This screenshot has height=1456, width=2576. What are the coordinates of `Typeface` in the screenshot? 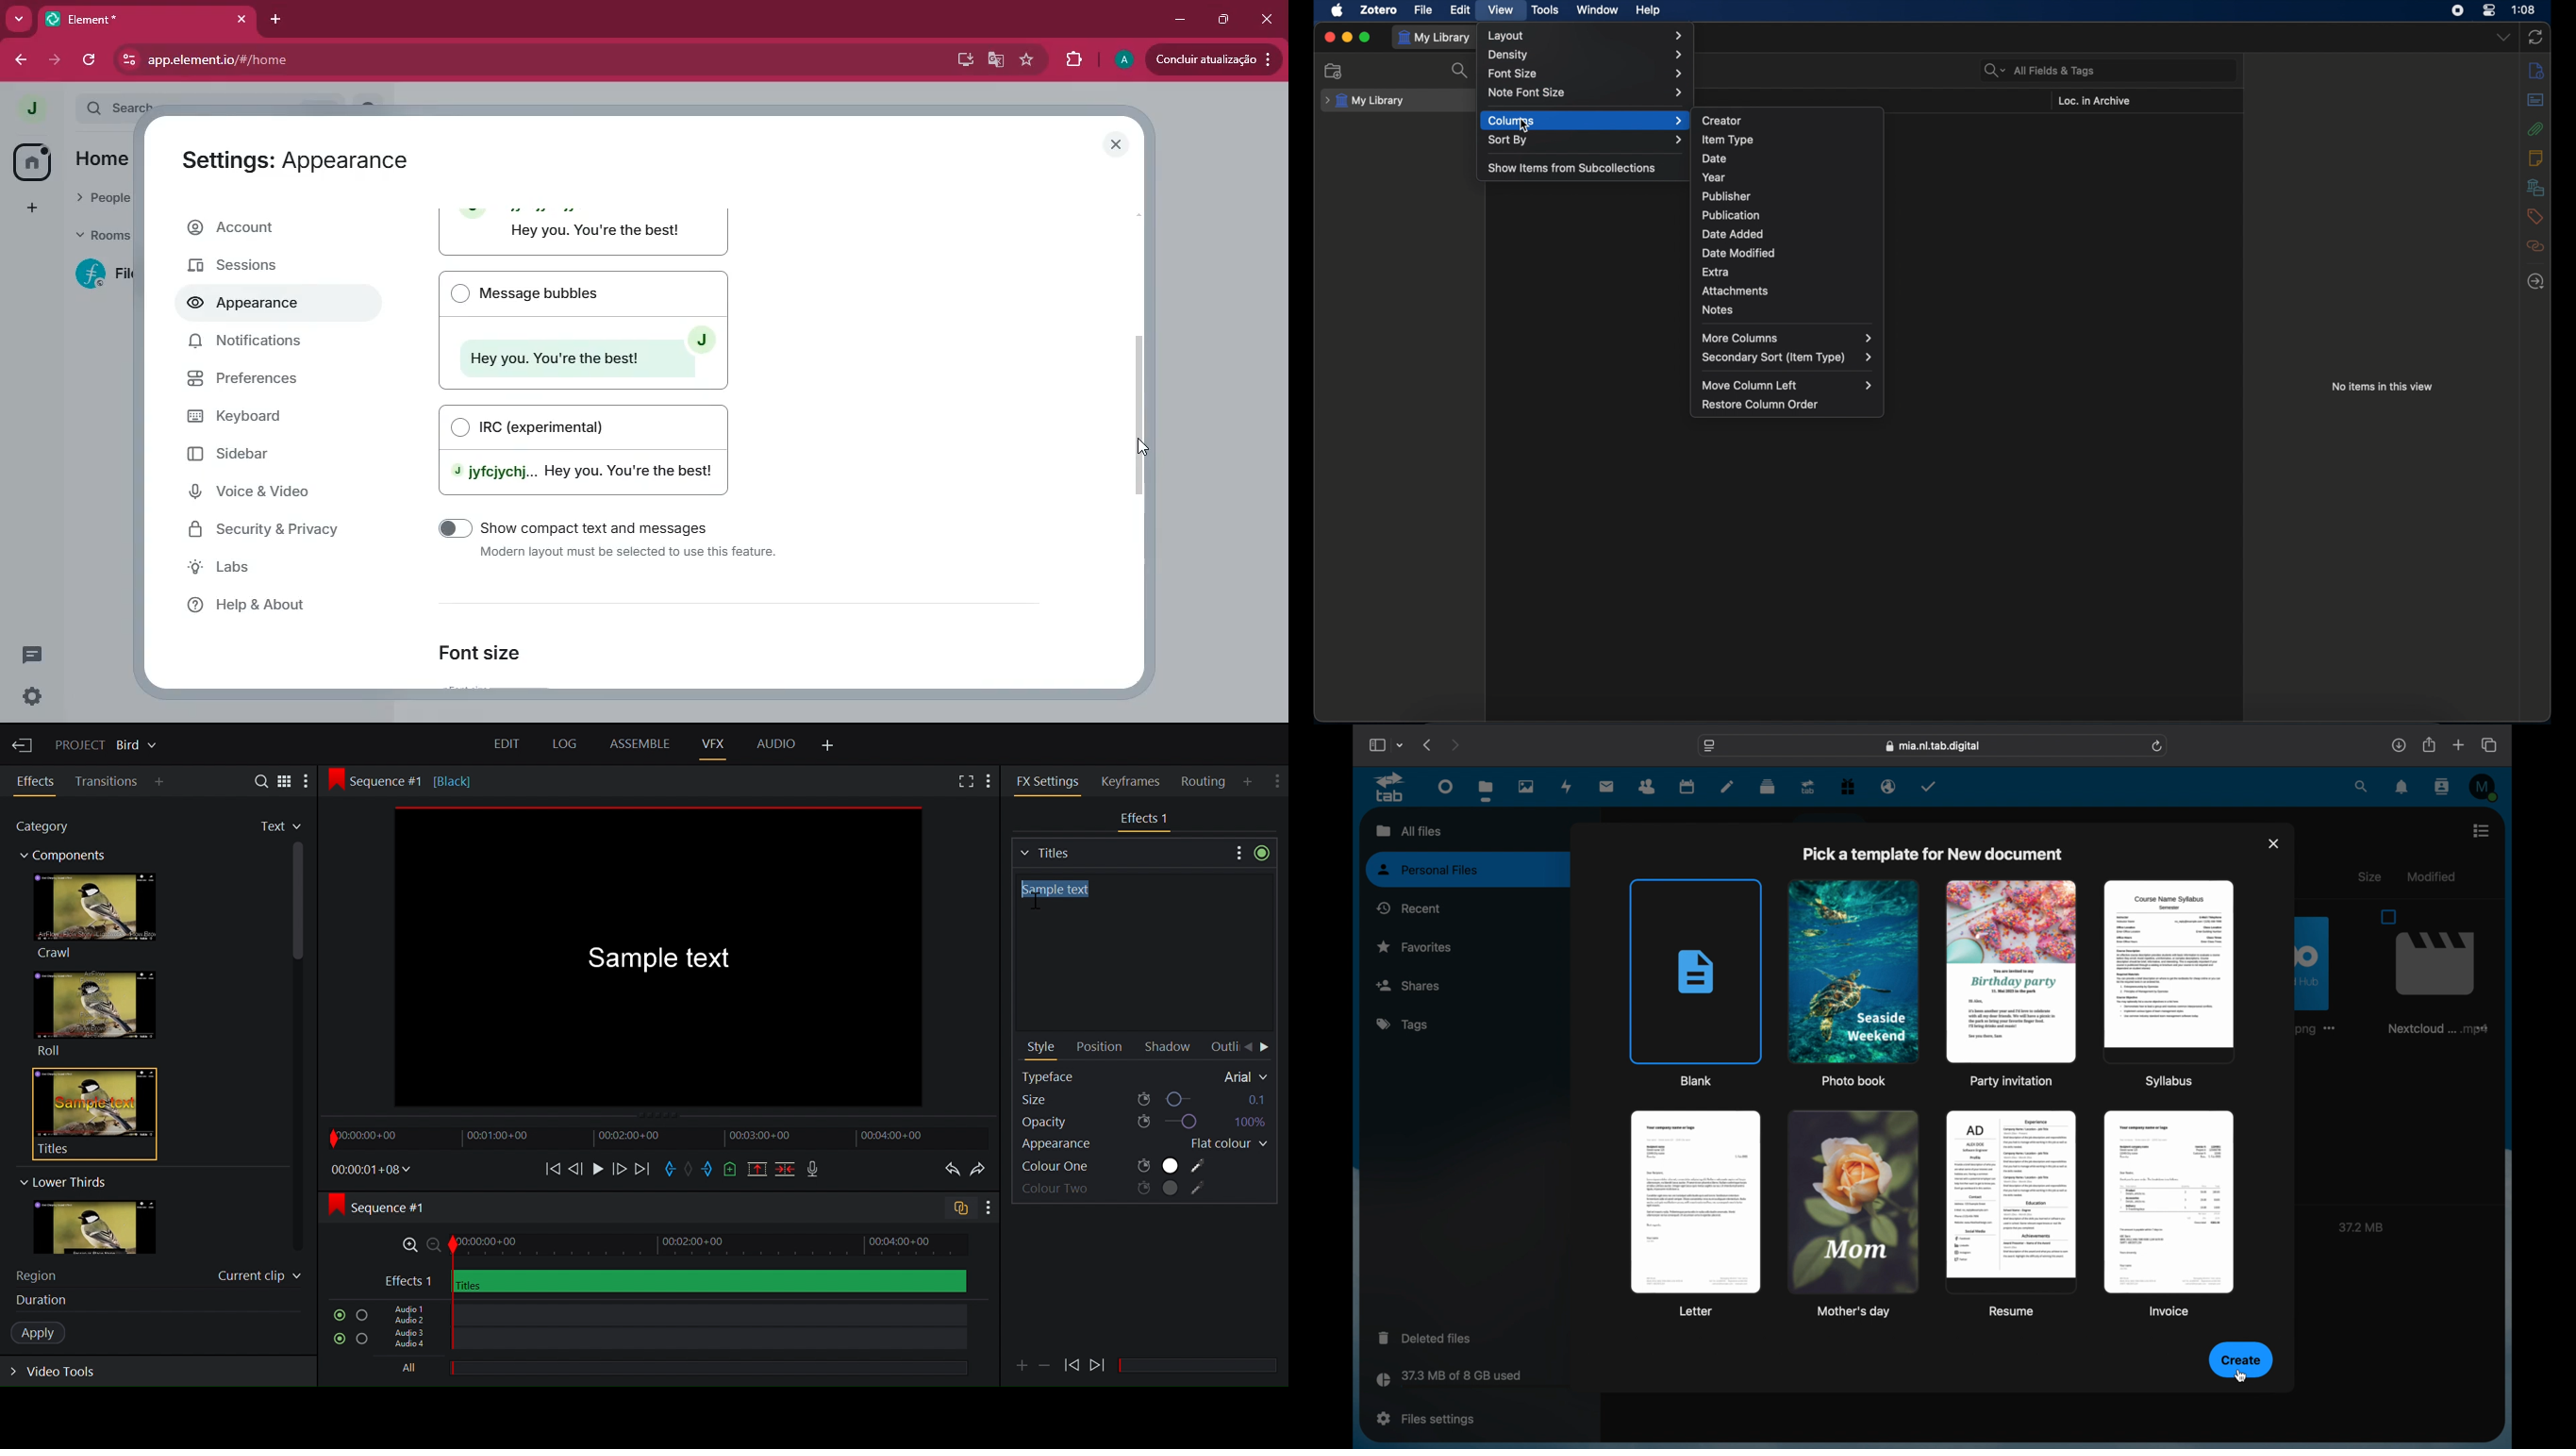 It's located at (1146, 1077).